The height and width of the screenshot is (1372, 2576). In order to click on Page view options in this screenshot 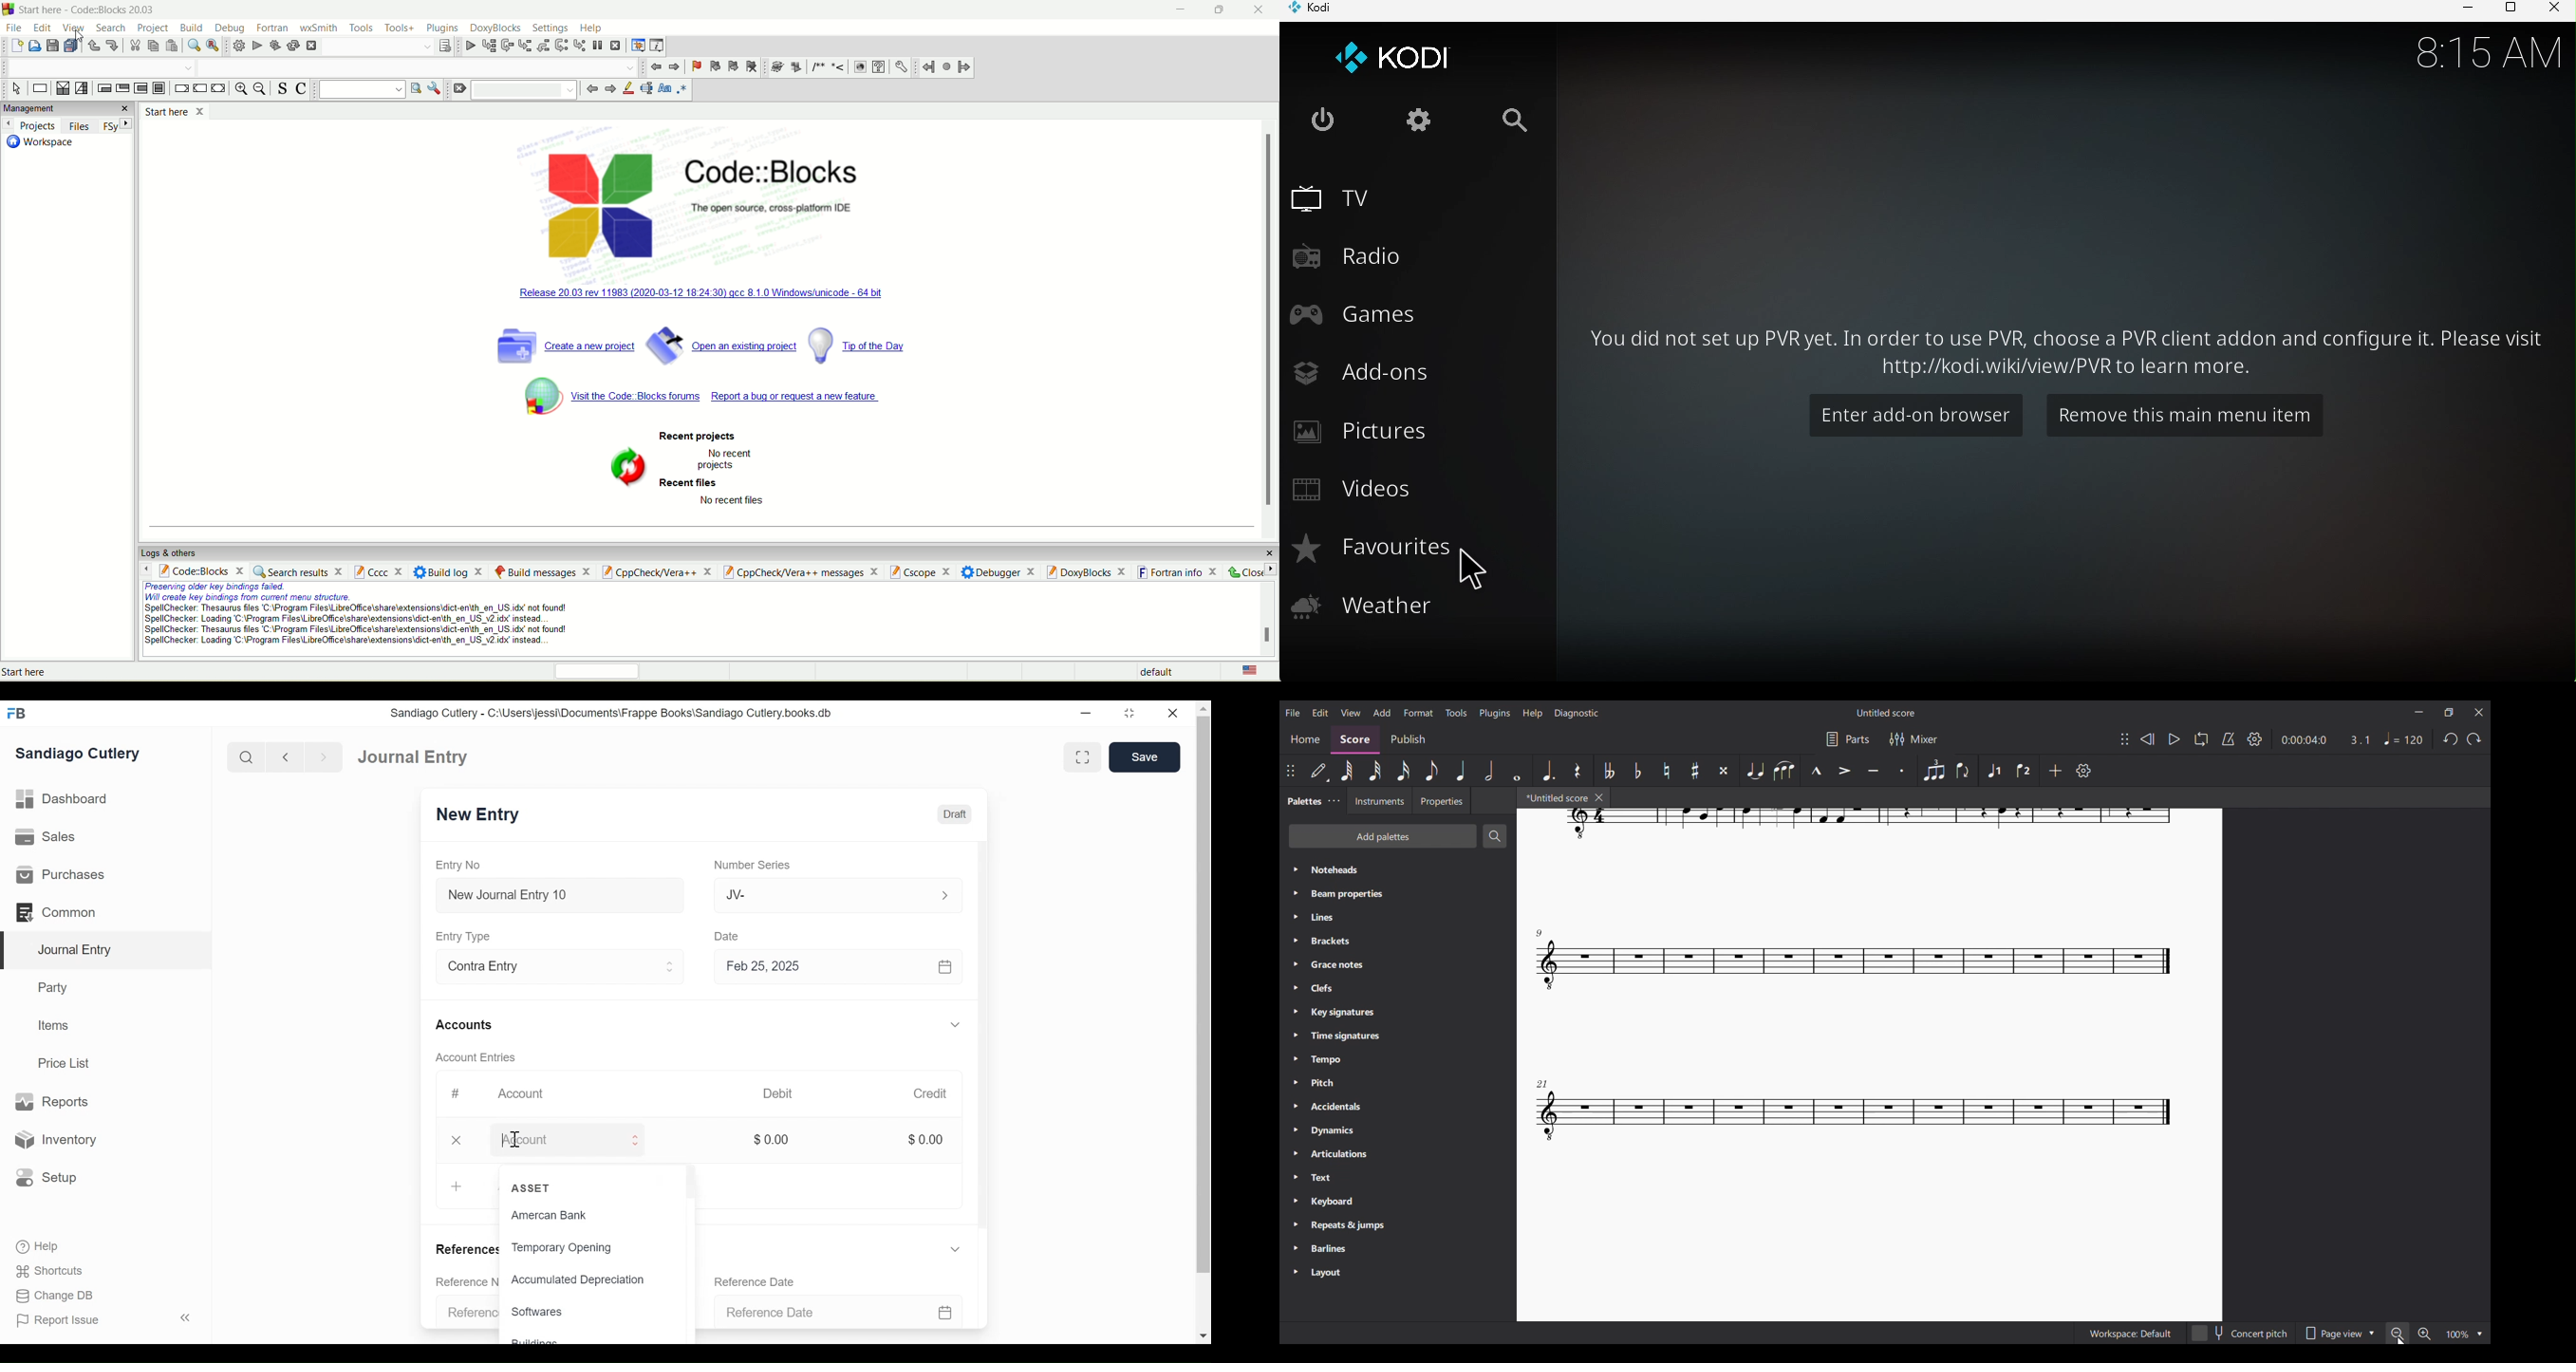, I will do `click(2337, 1333)`.